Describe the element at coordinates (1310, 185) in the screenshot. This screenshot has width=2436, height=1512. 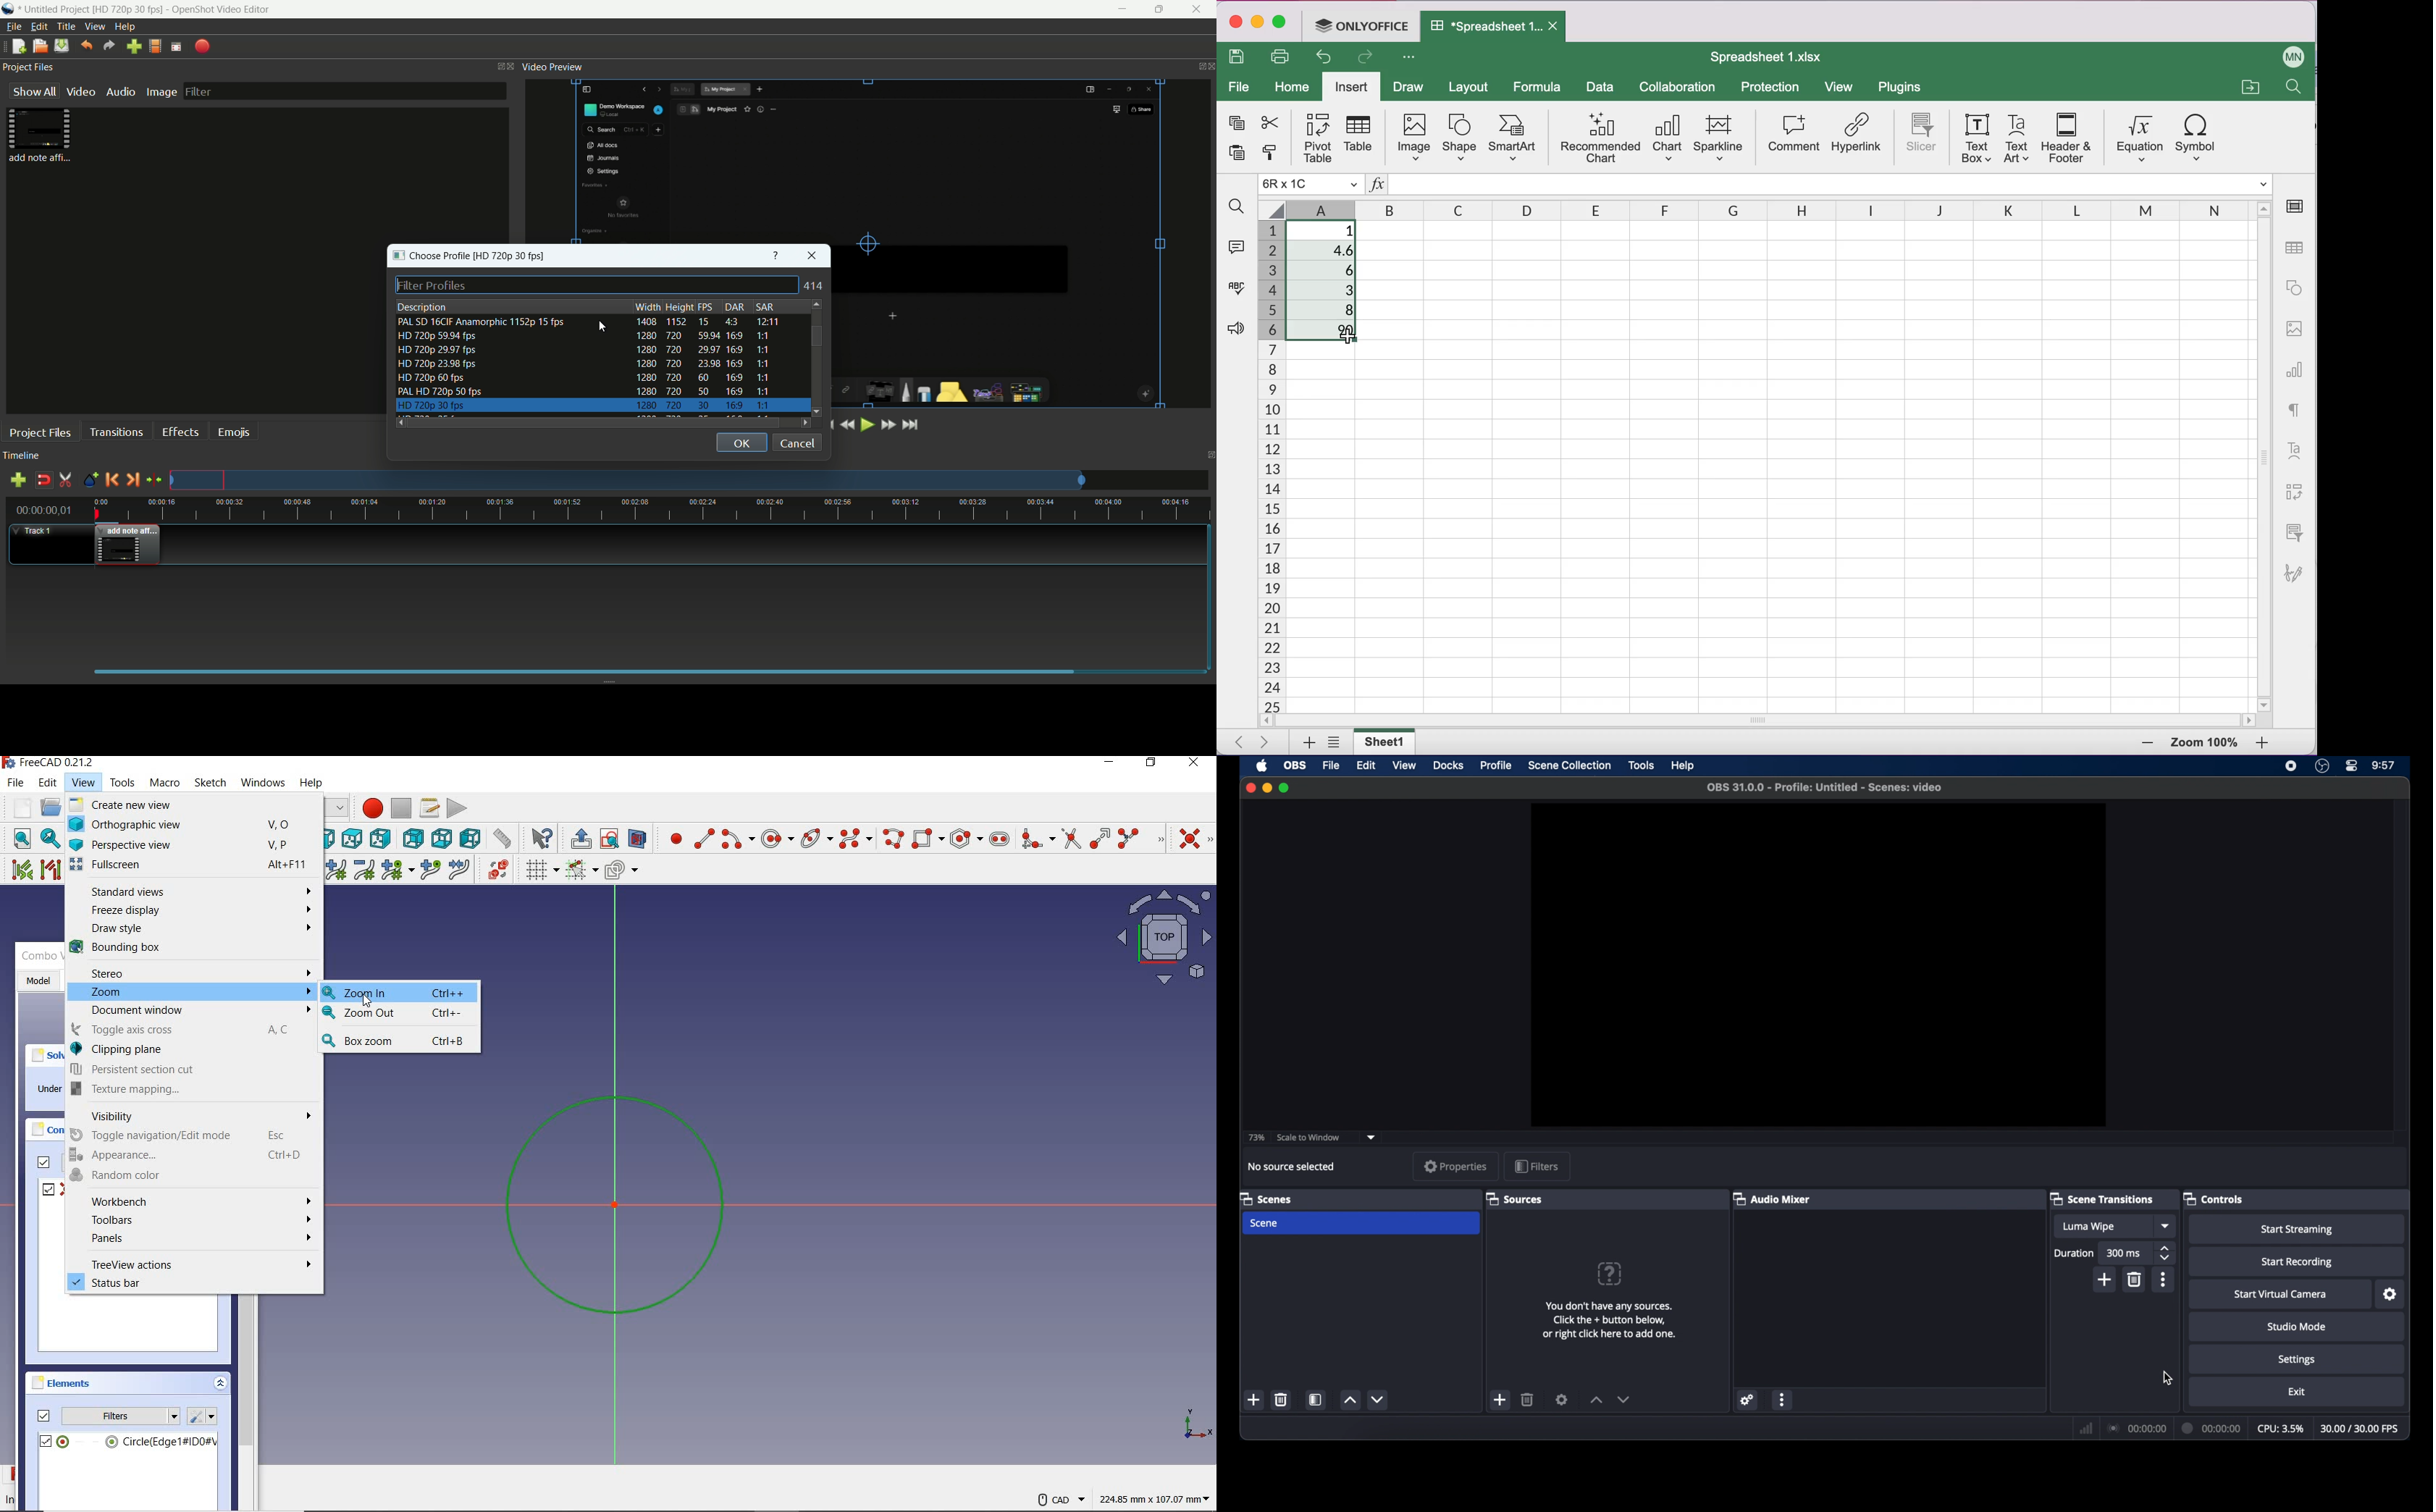
I see `Name manager 6R x 1C` at that location.